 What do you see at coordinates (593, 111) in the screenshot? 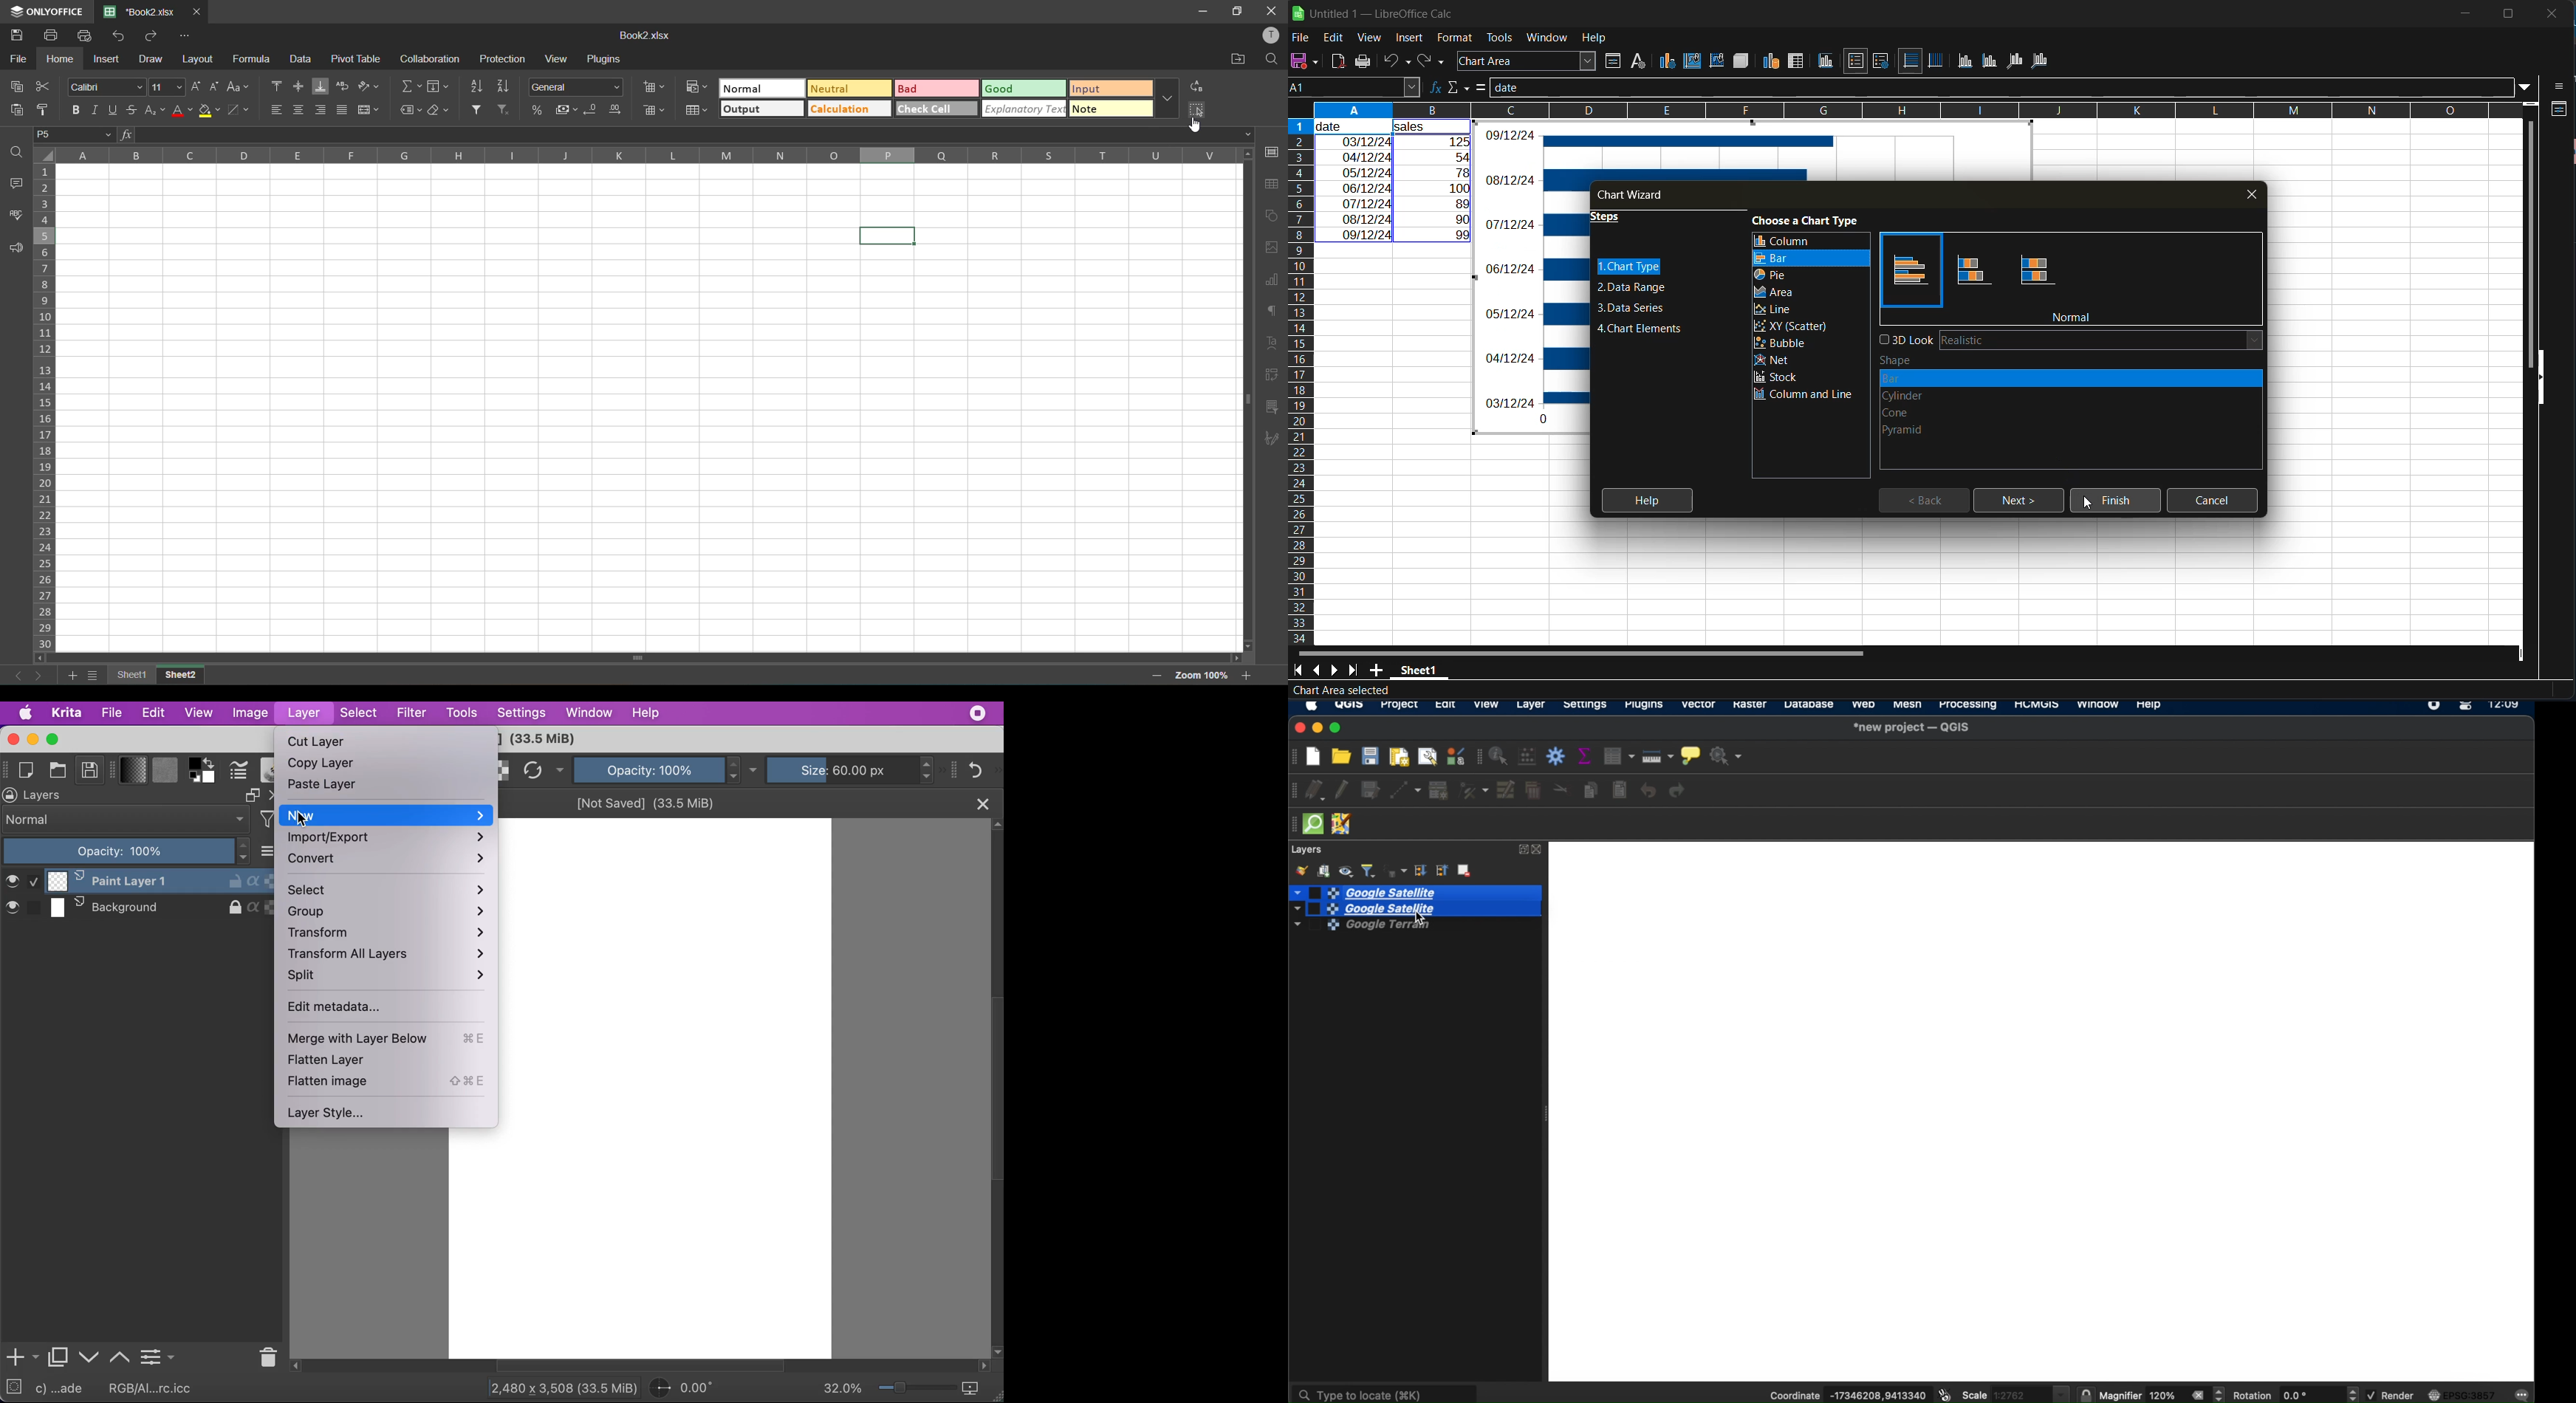
I see `decrease decimal` at bounding box center [593, 111].